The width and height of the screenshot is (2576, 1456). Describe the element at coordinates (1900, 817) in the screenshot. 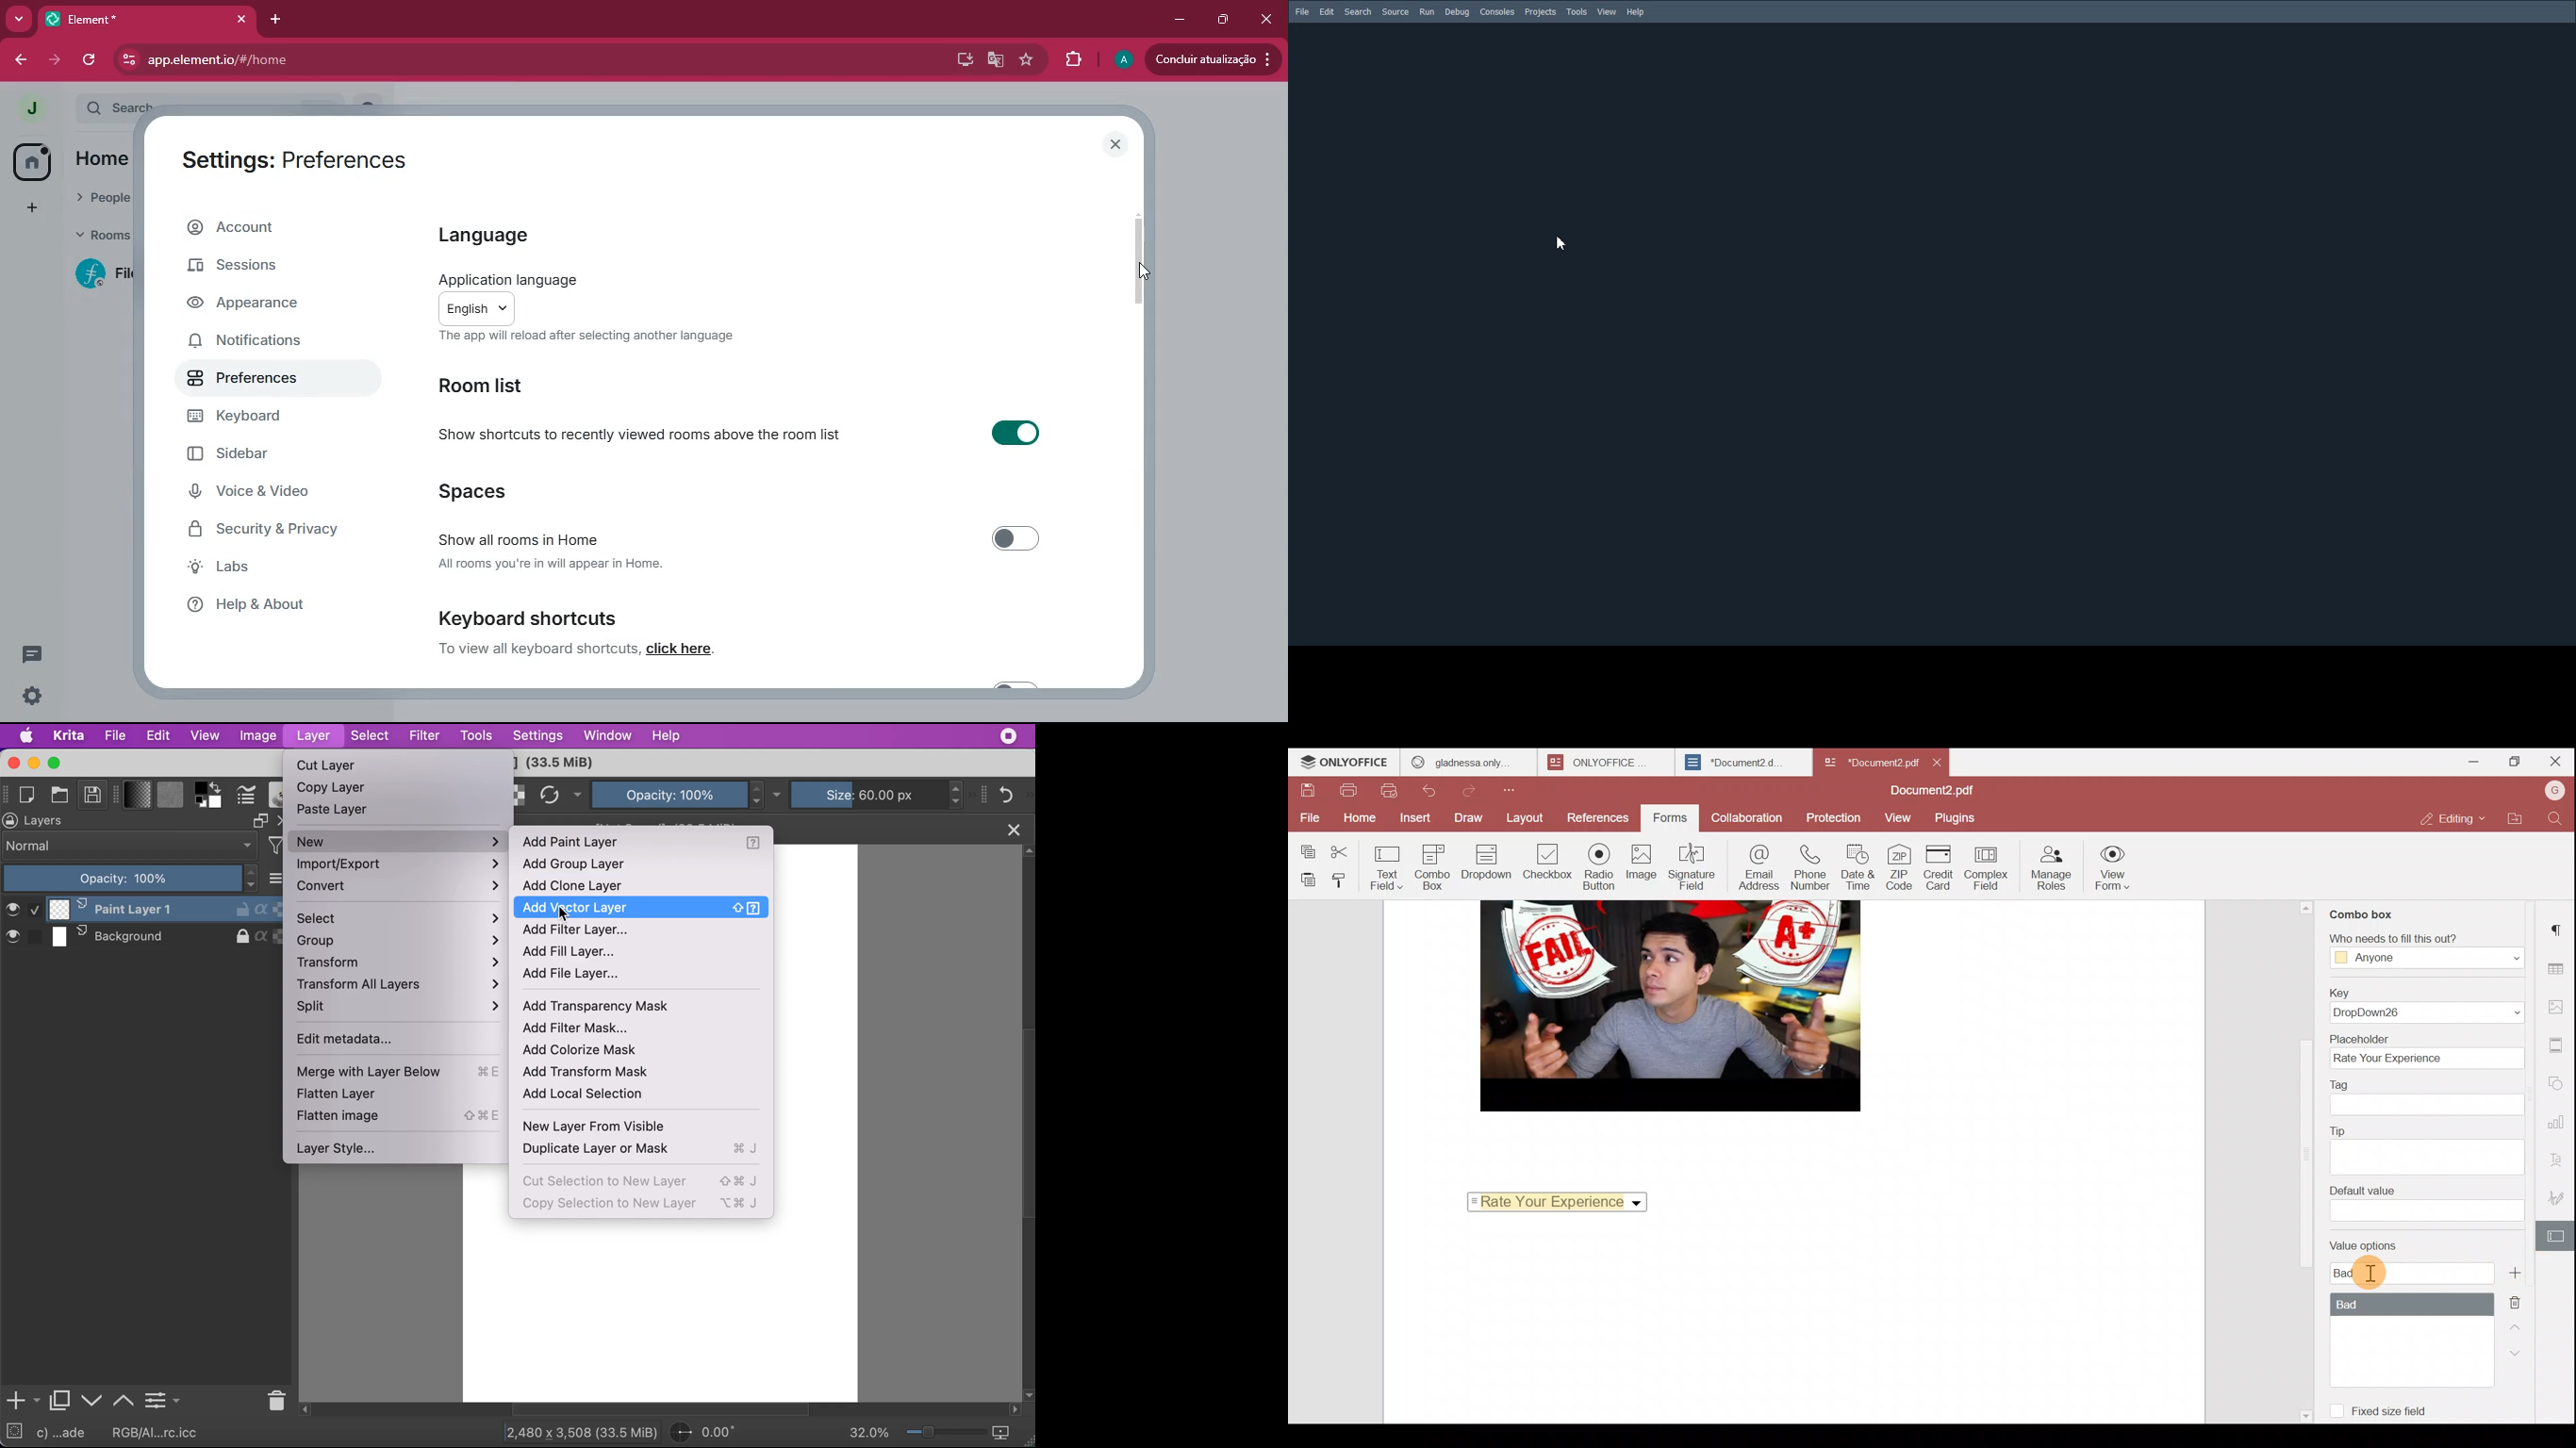

I see `View` at that location.